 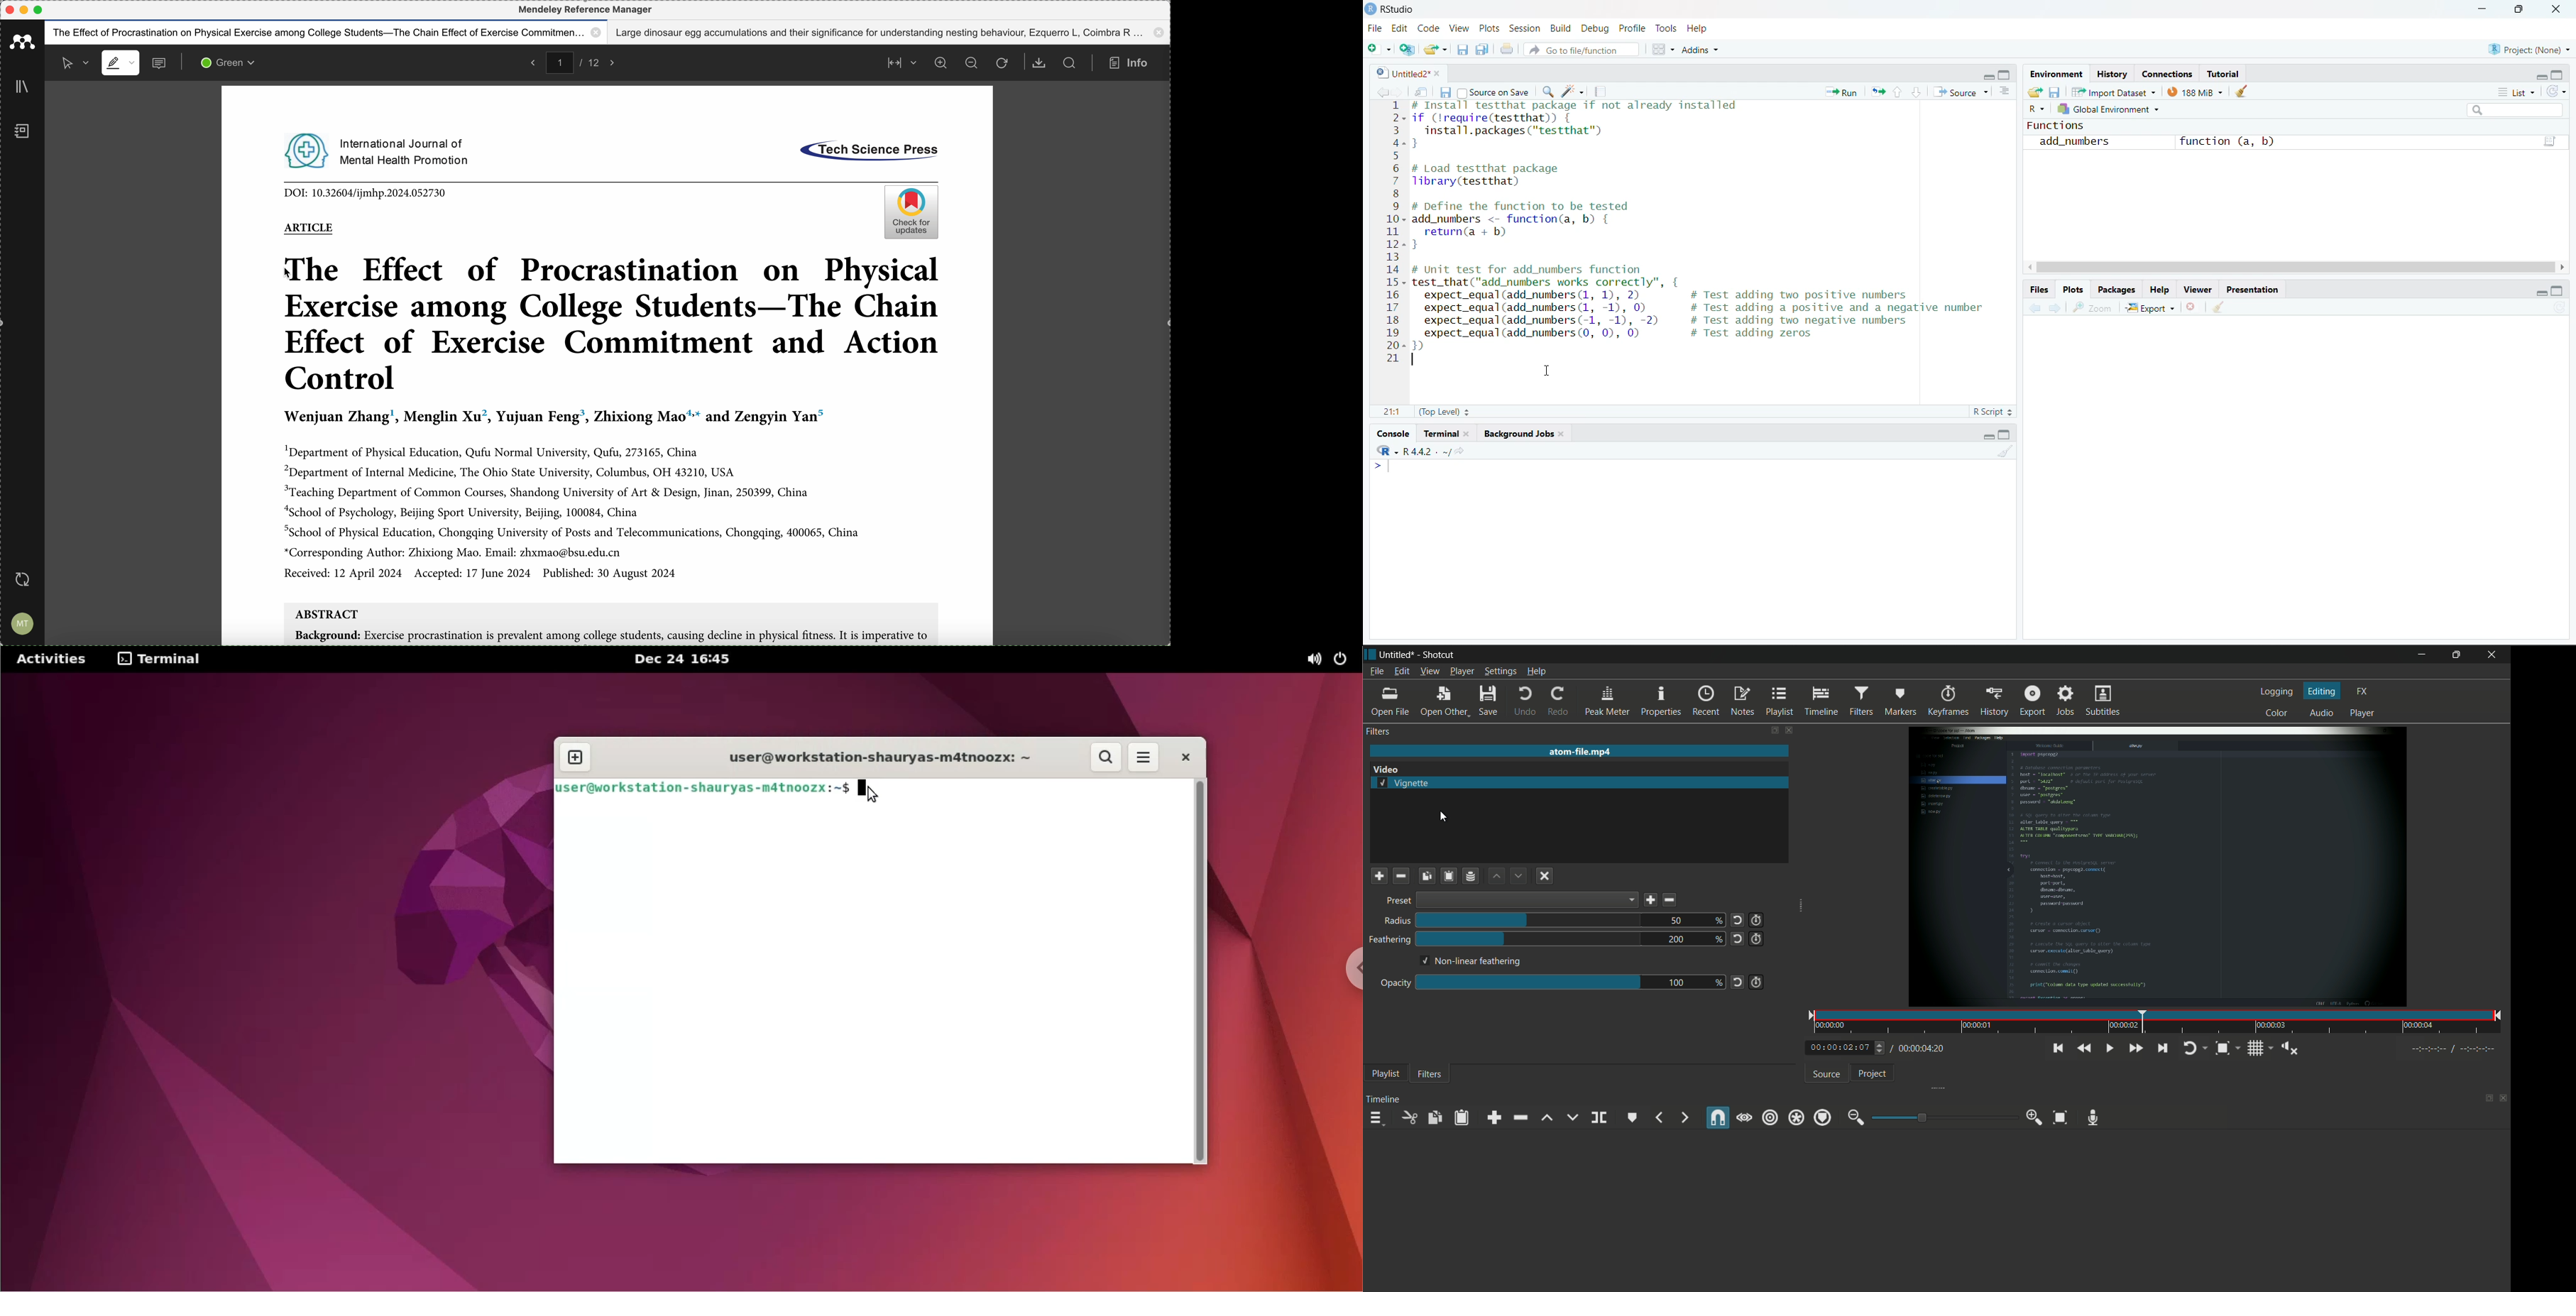 What do you see at coordinates (1698, 28) in the screenshot?
I see `Help` at bounding box center [1698, 28].